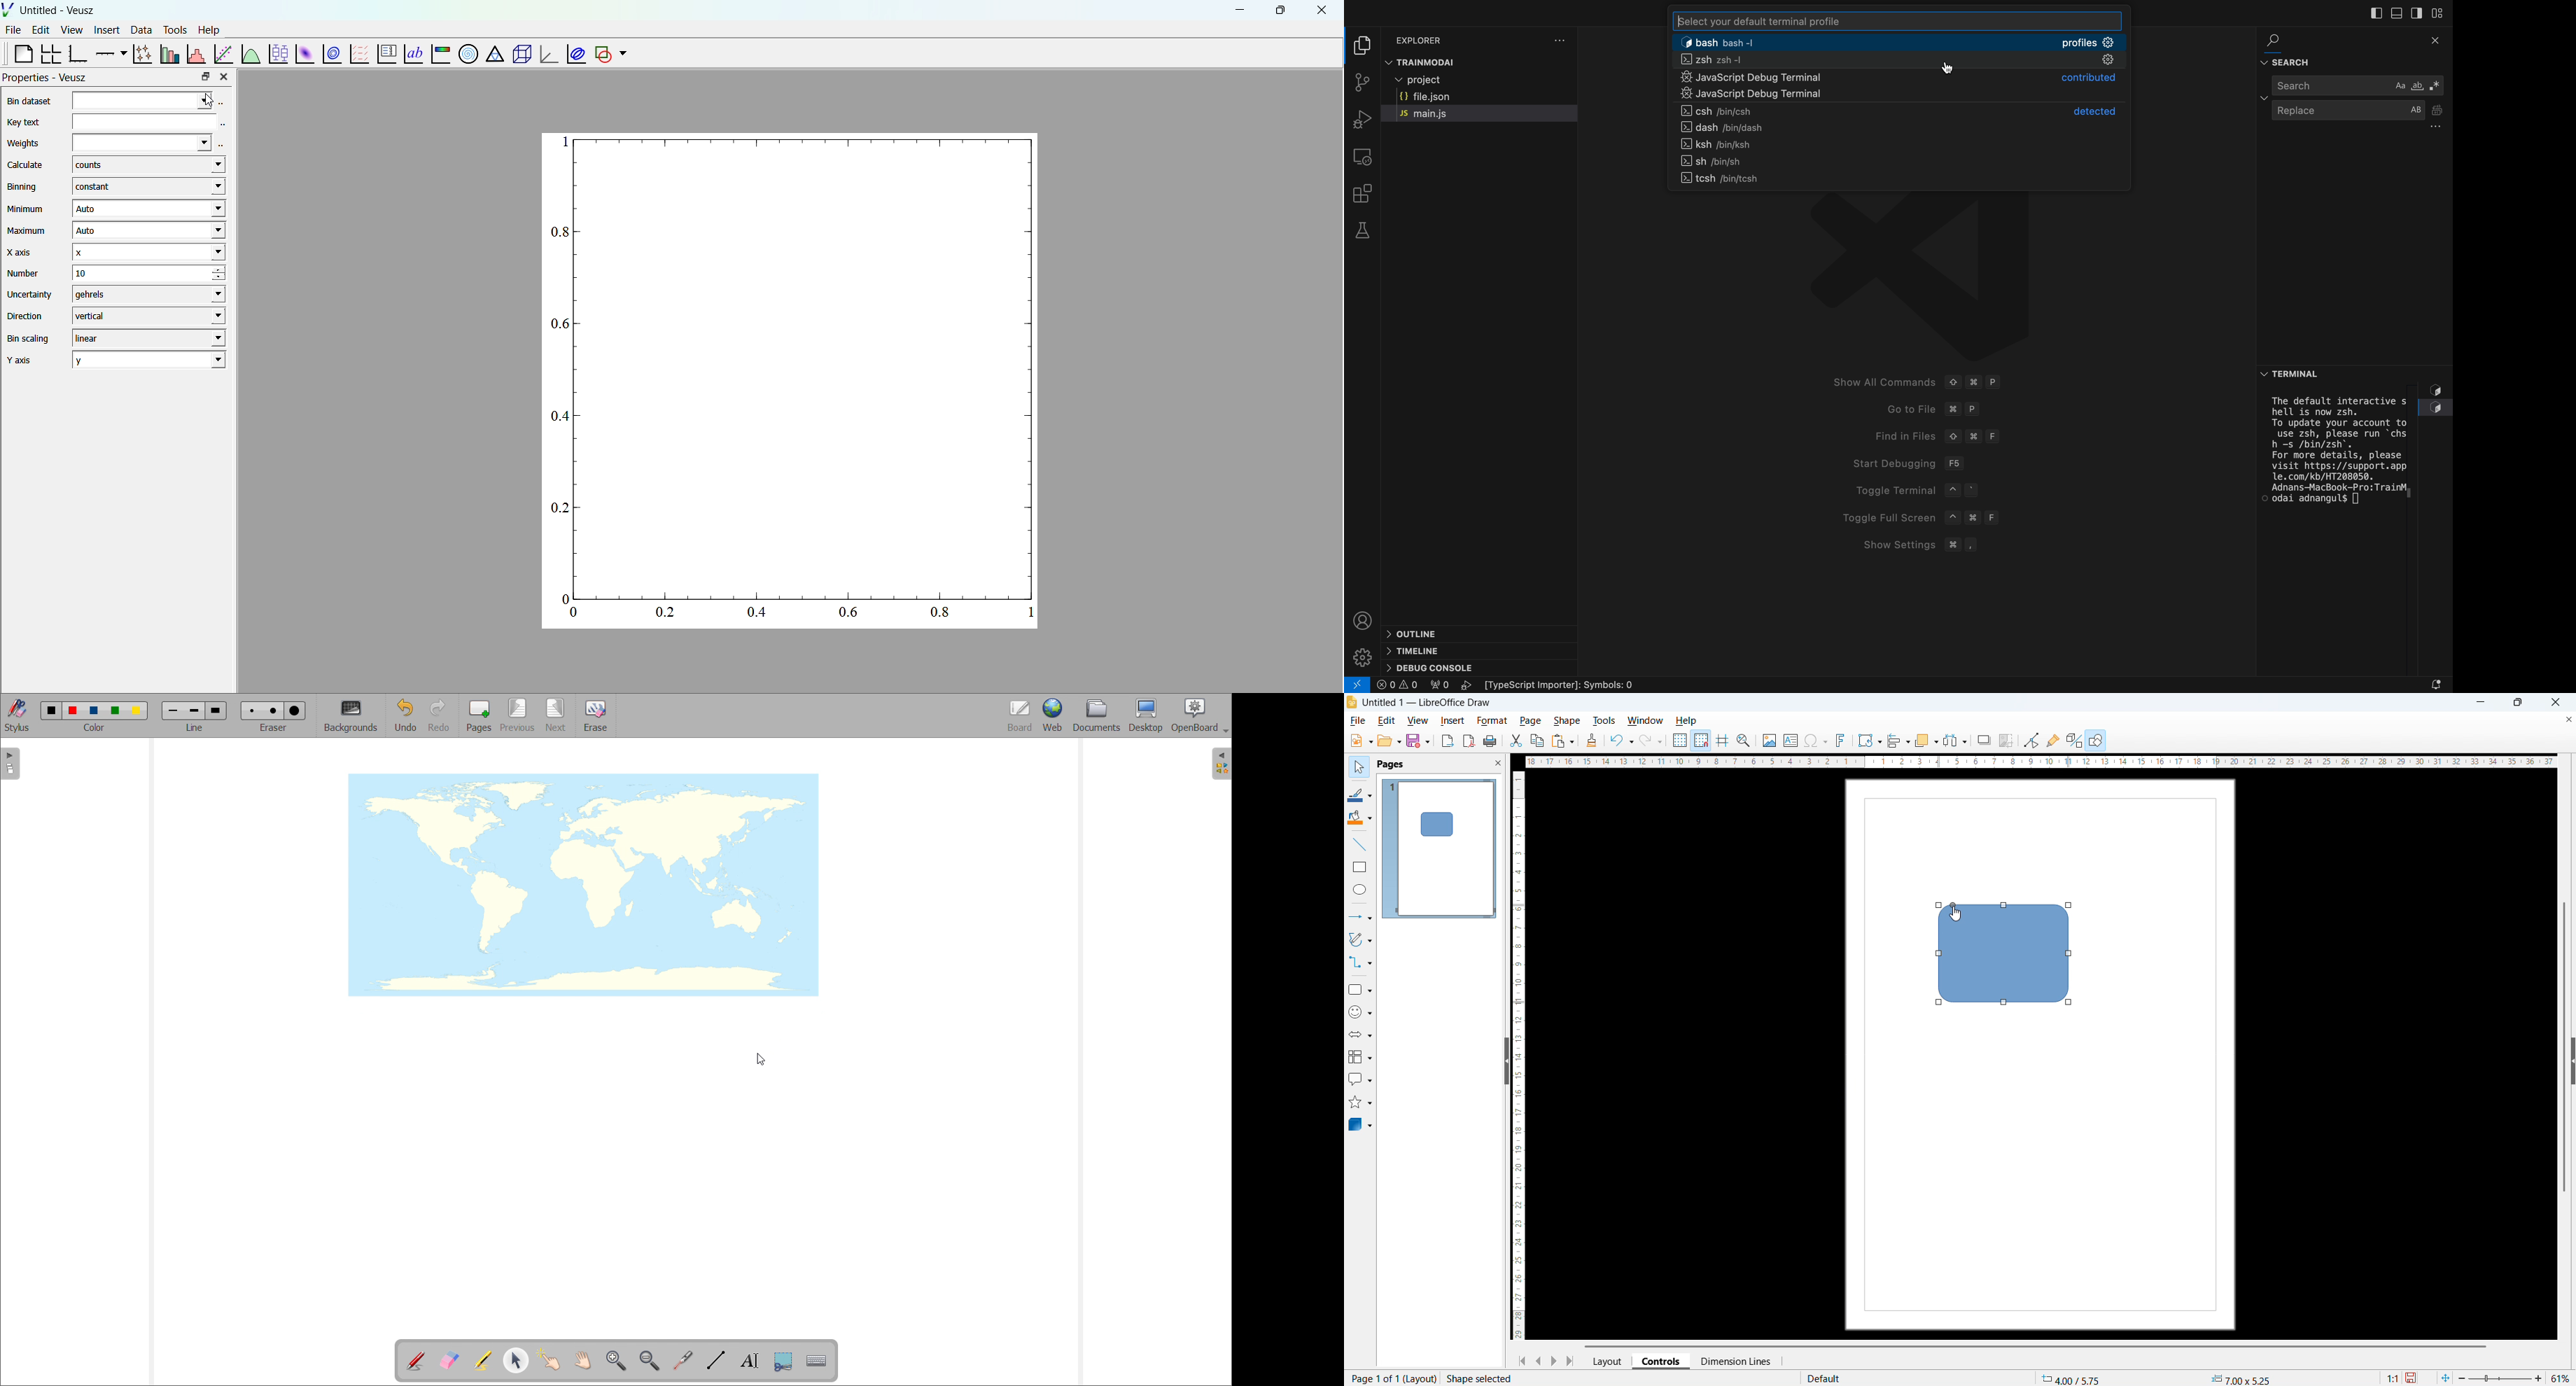  What do you see at coordinates (1827, 1378) in the screenshot?
I see `Default` at bounding box center [1827, 1378].